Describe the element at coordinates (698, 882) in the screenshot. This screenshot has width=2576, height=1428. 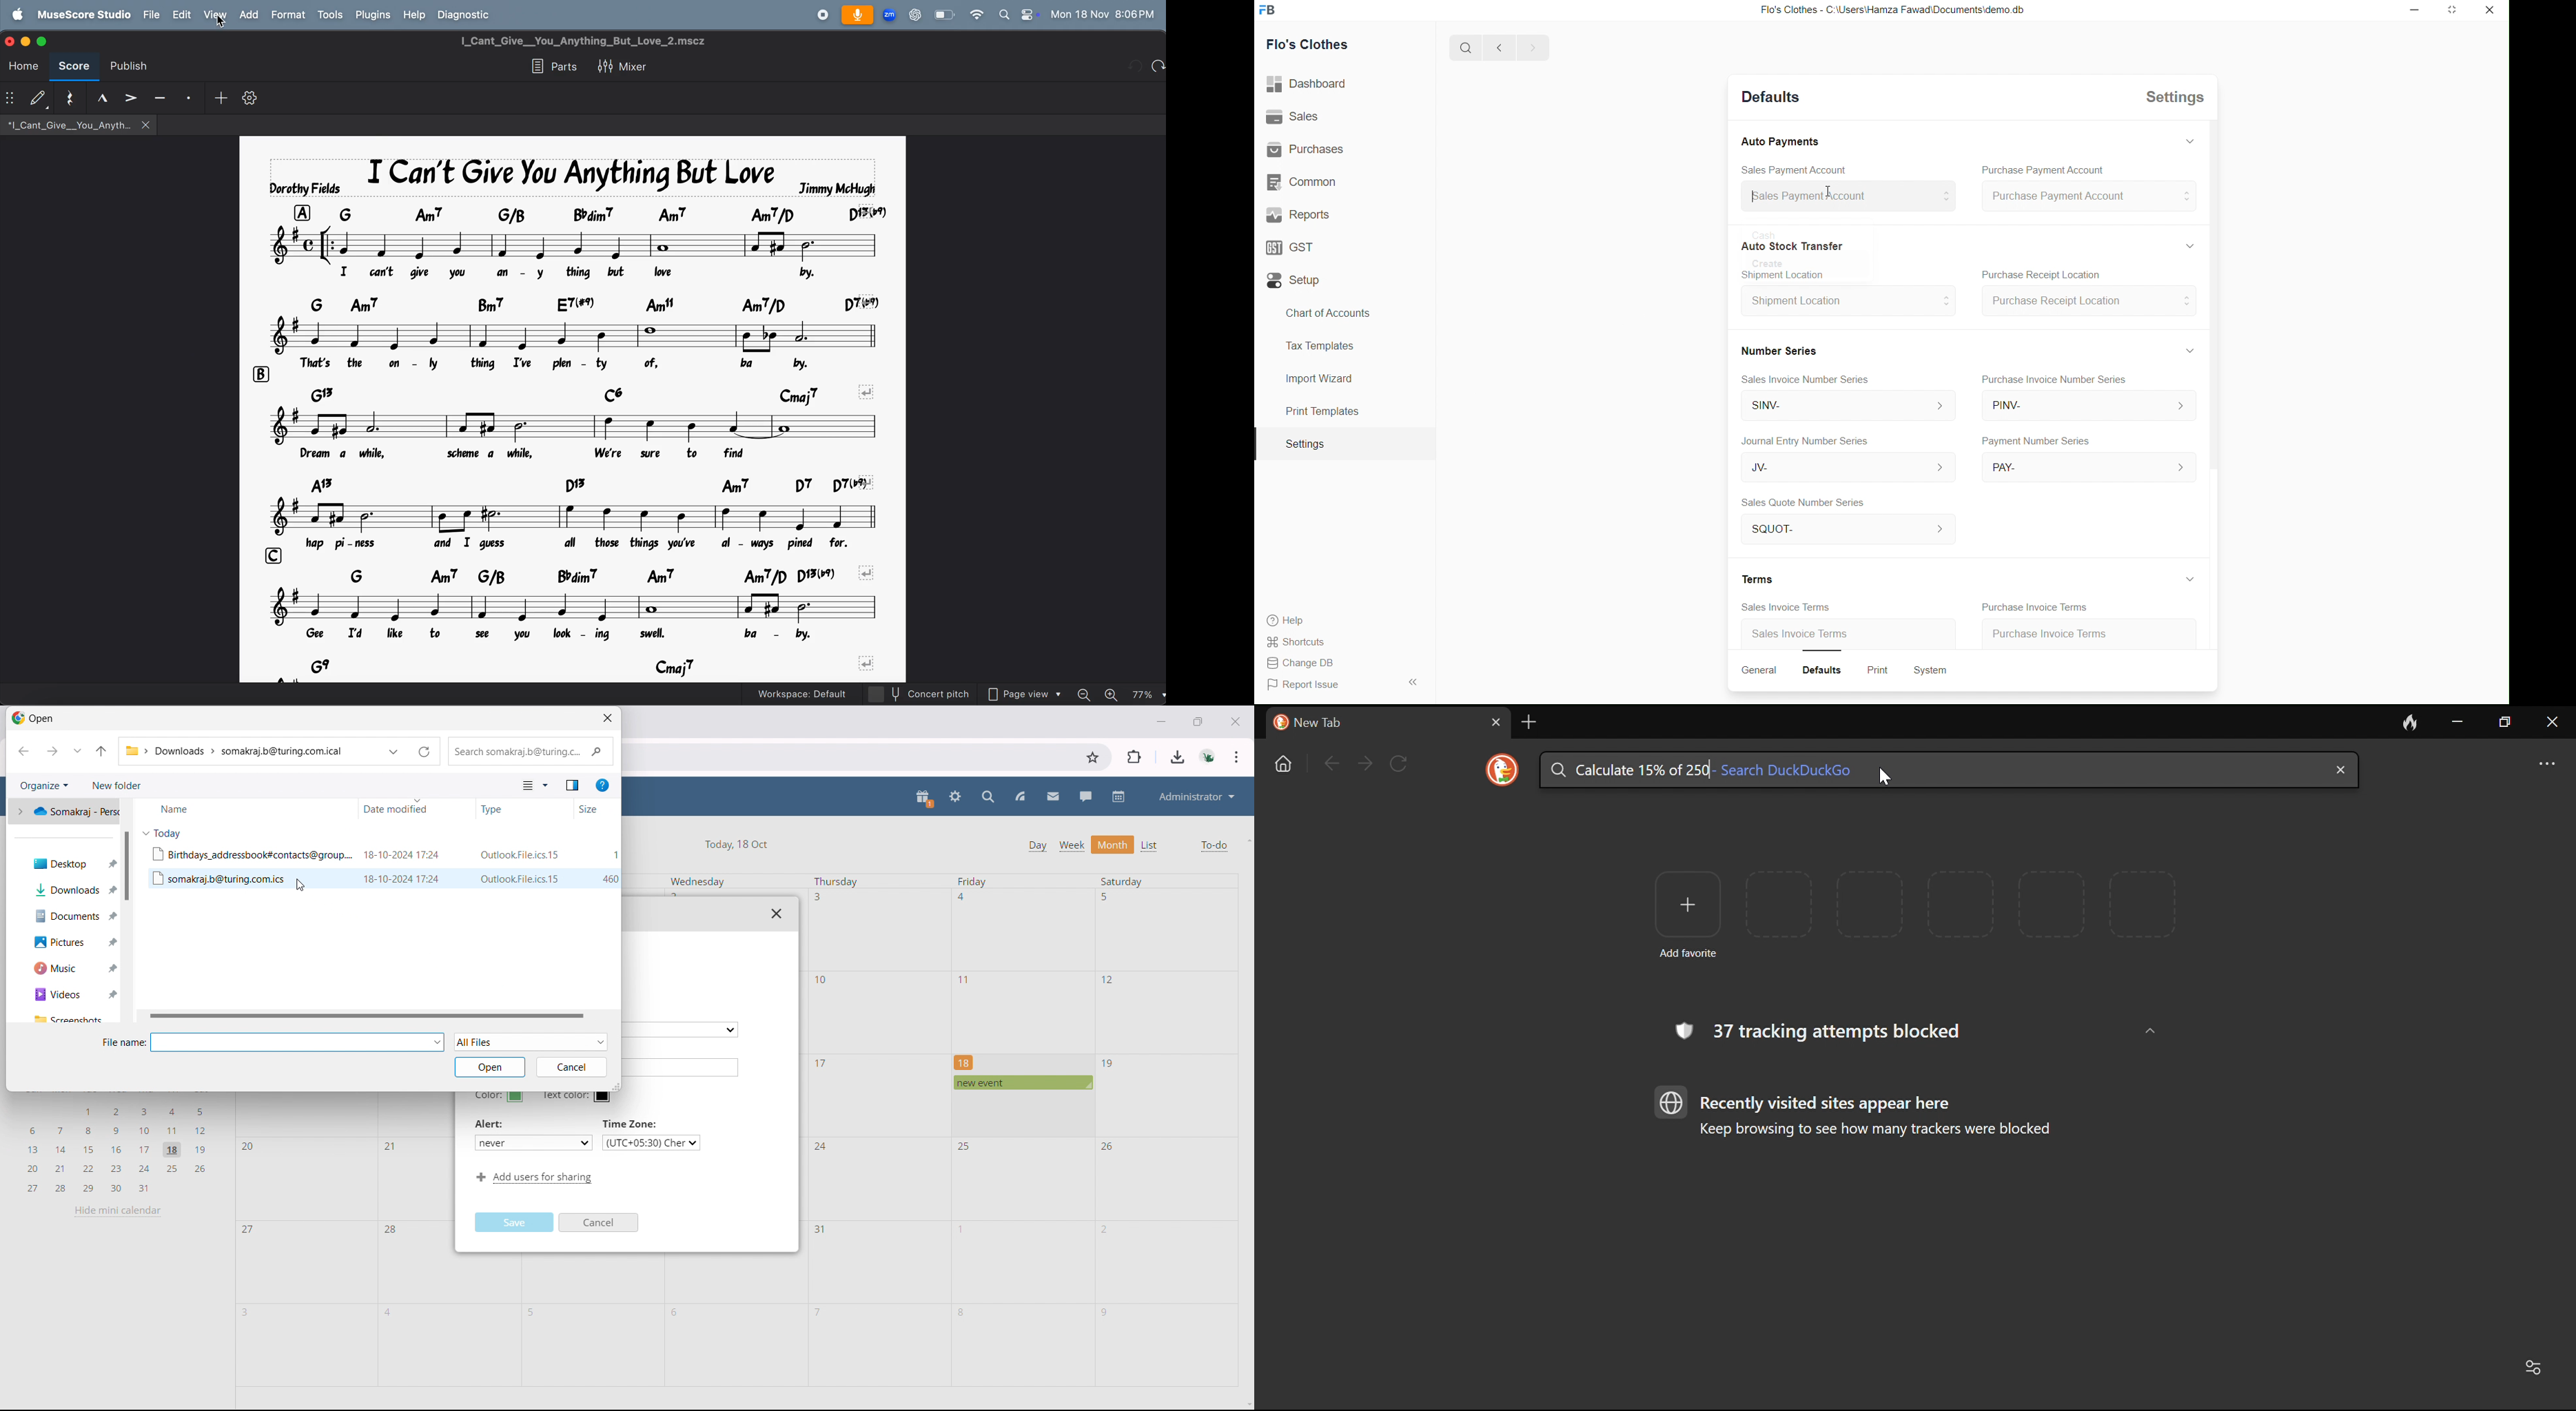
I see `Wednesday` at that location.